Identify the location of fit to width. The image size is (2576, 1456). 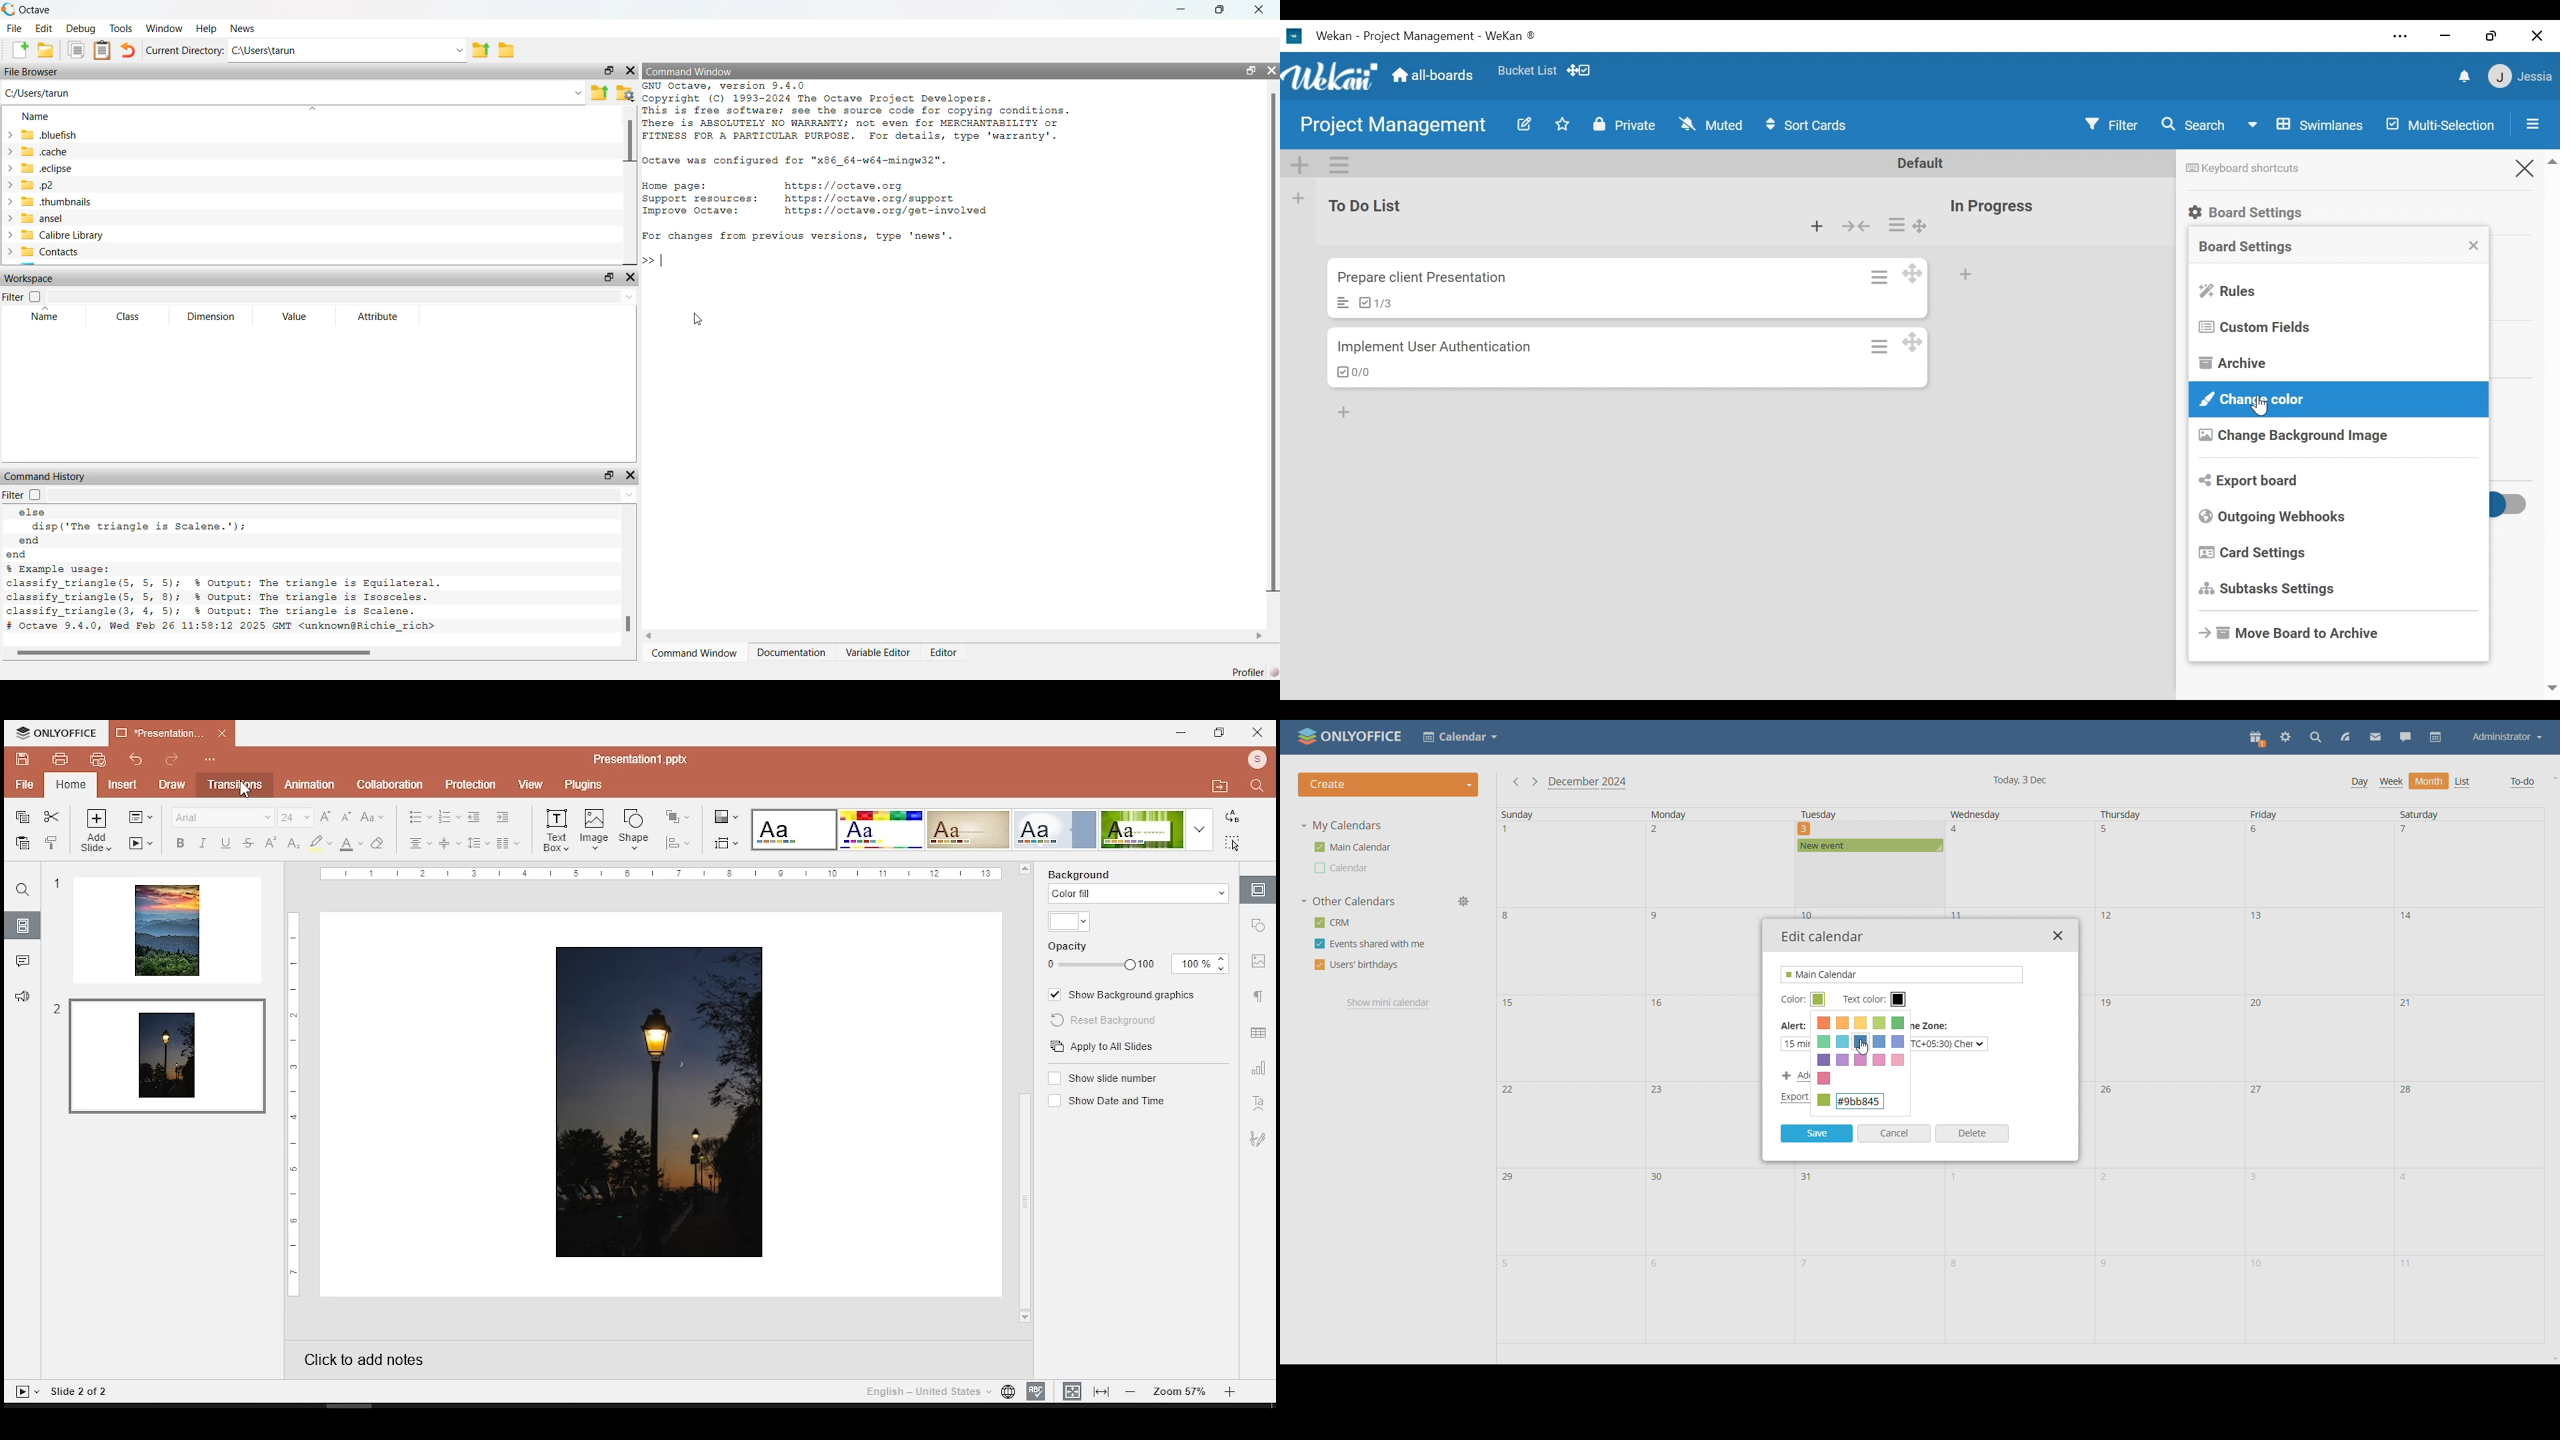
(1102, 1392).